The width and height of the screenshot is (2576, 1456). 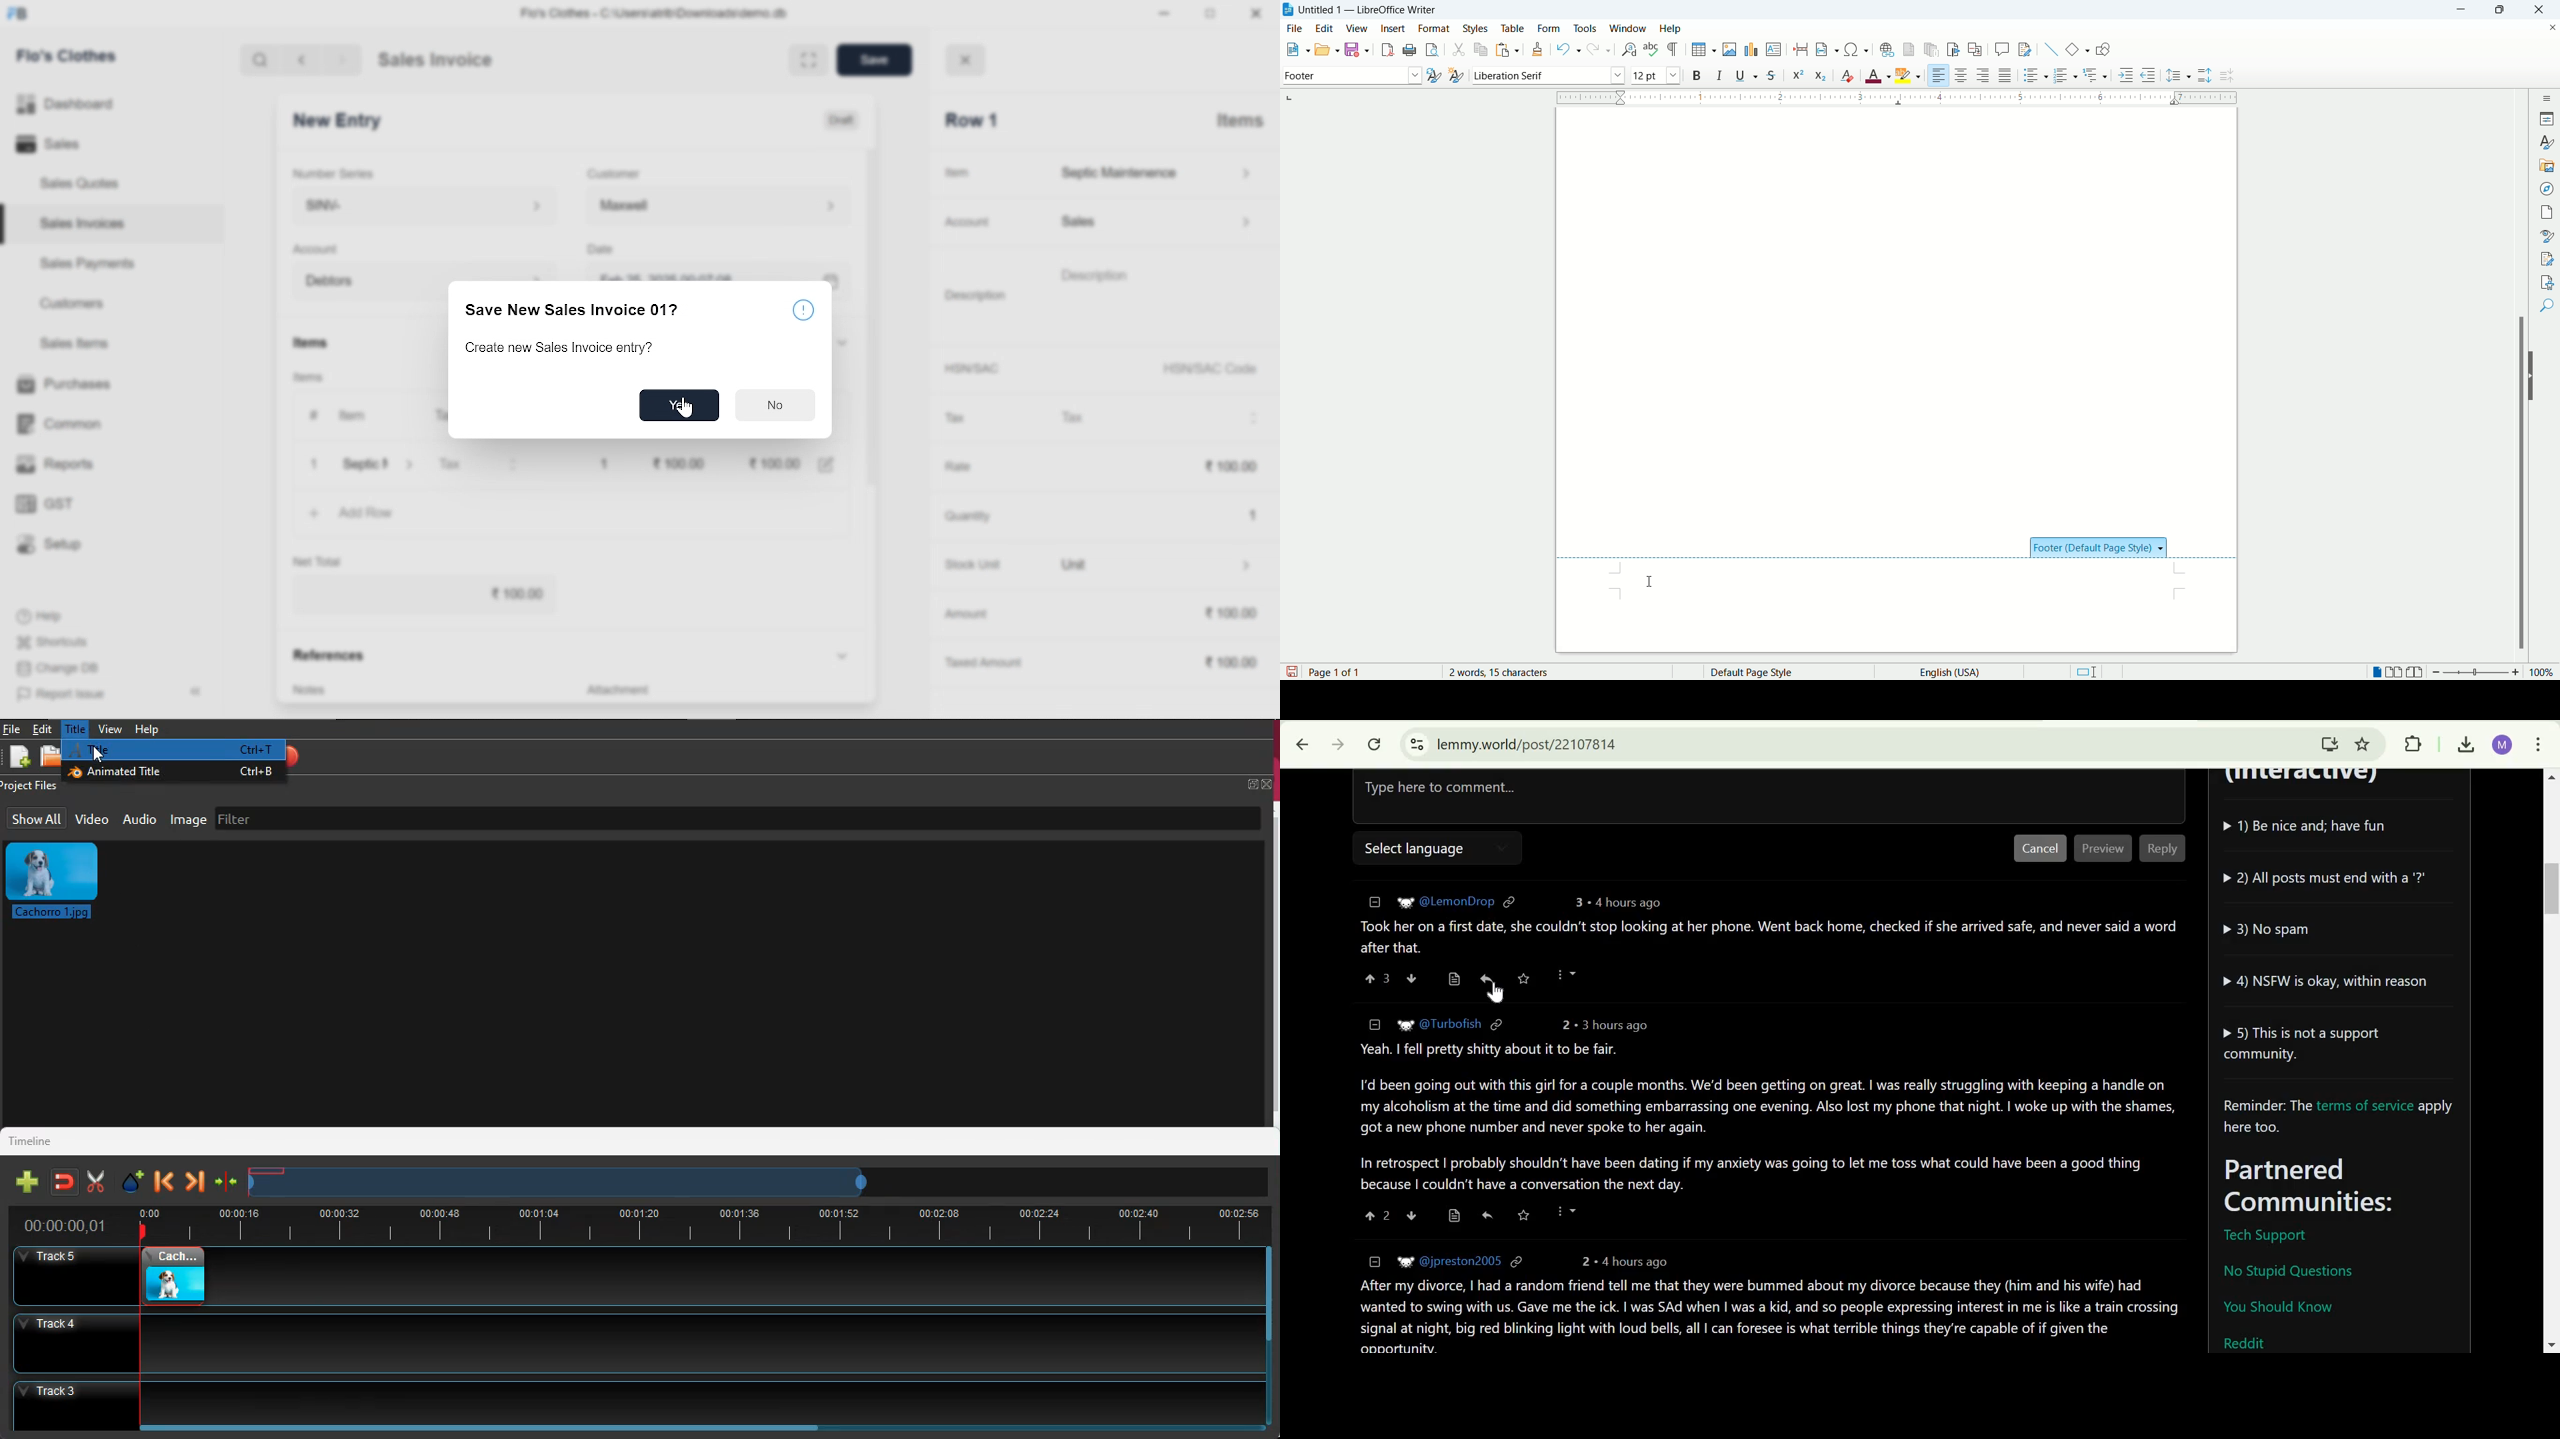 I want to click on track changes, so click(x=2025, y=50).